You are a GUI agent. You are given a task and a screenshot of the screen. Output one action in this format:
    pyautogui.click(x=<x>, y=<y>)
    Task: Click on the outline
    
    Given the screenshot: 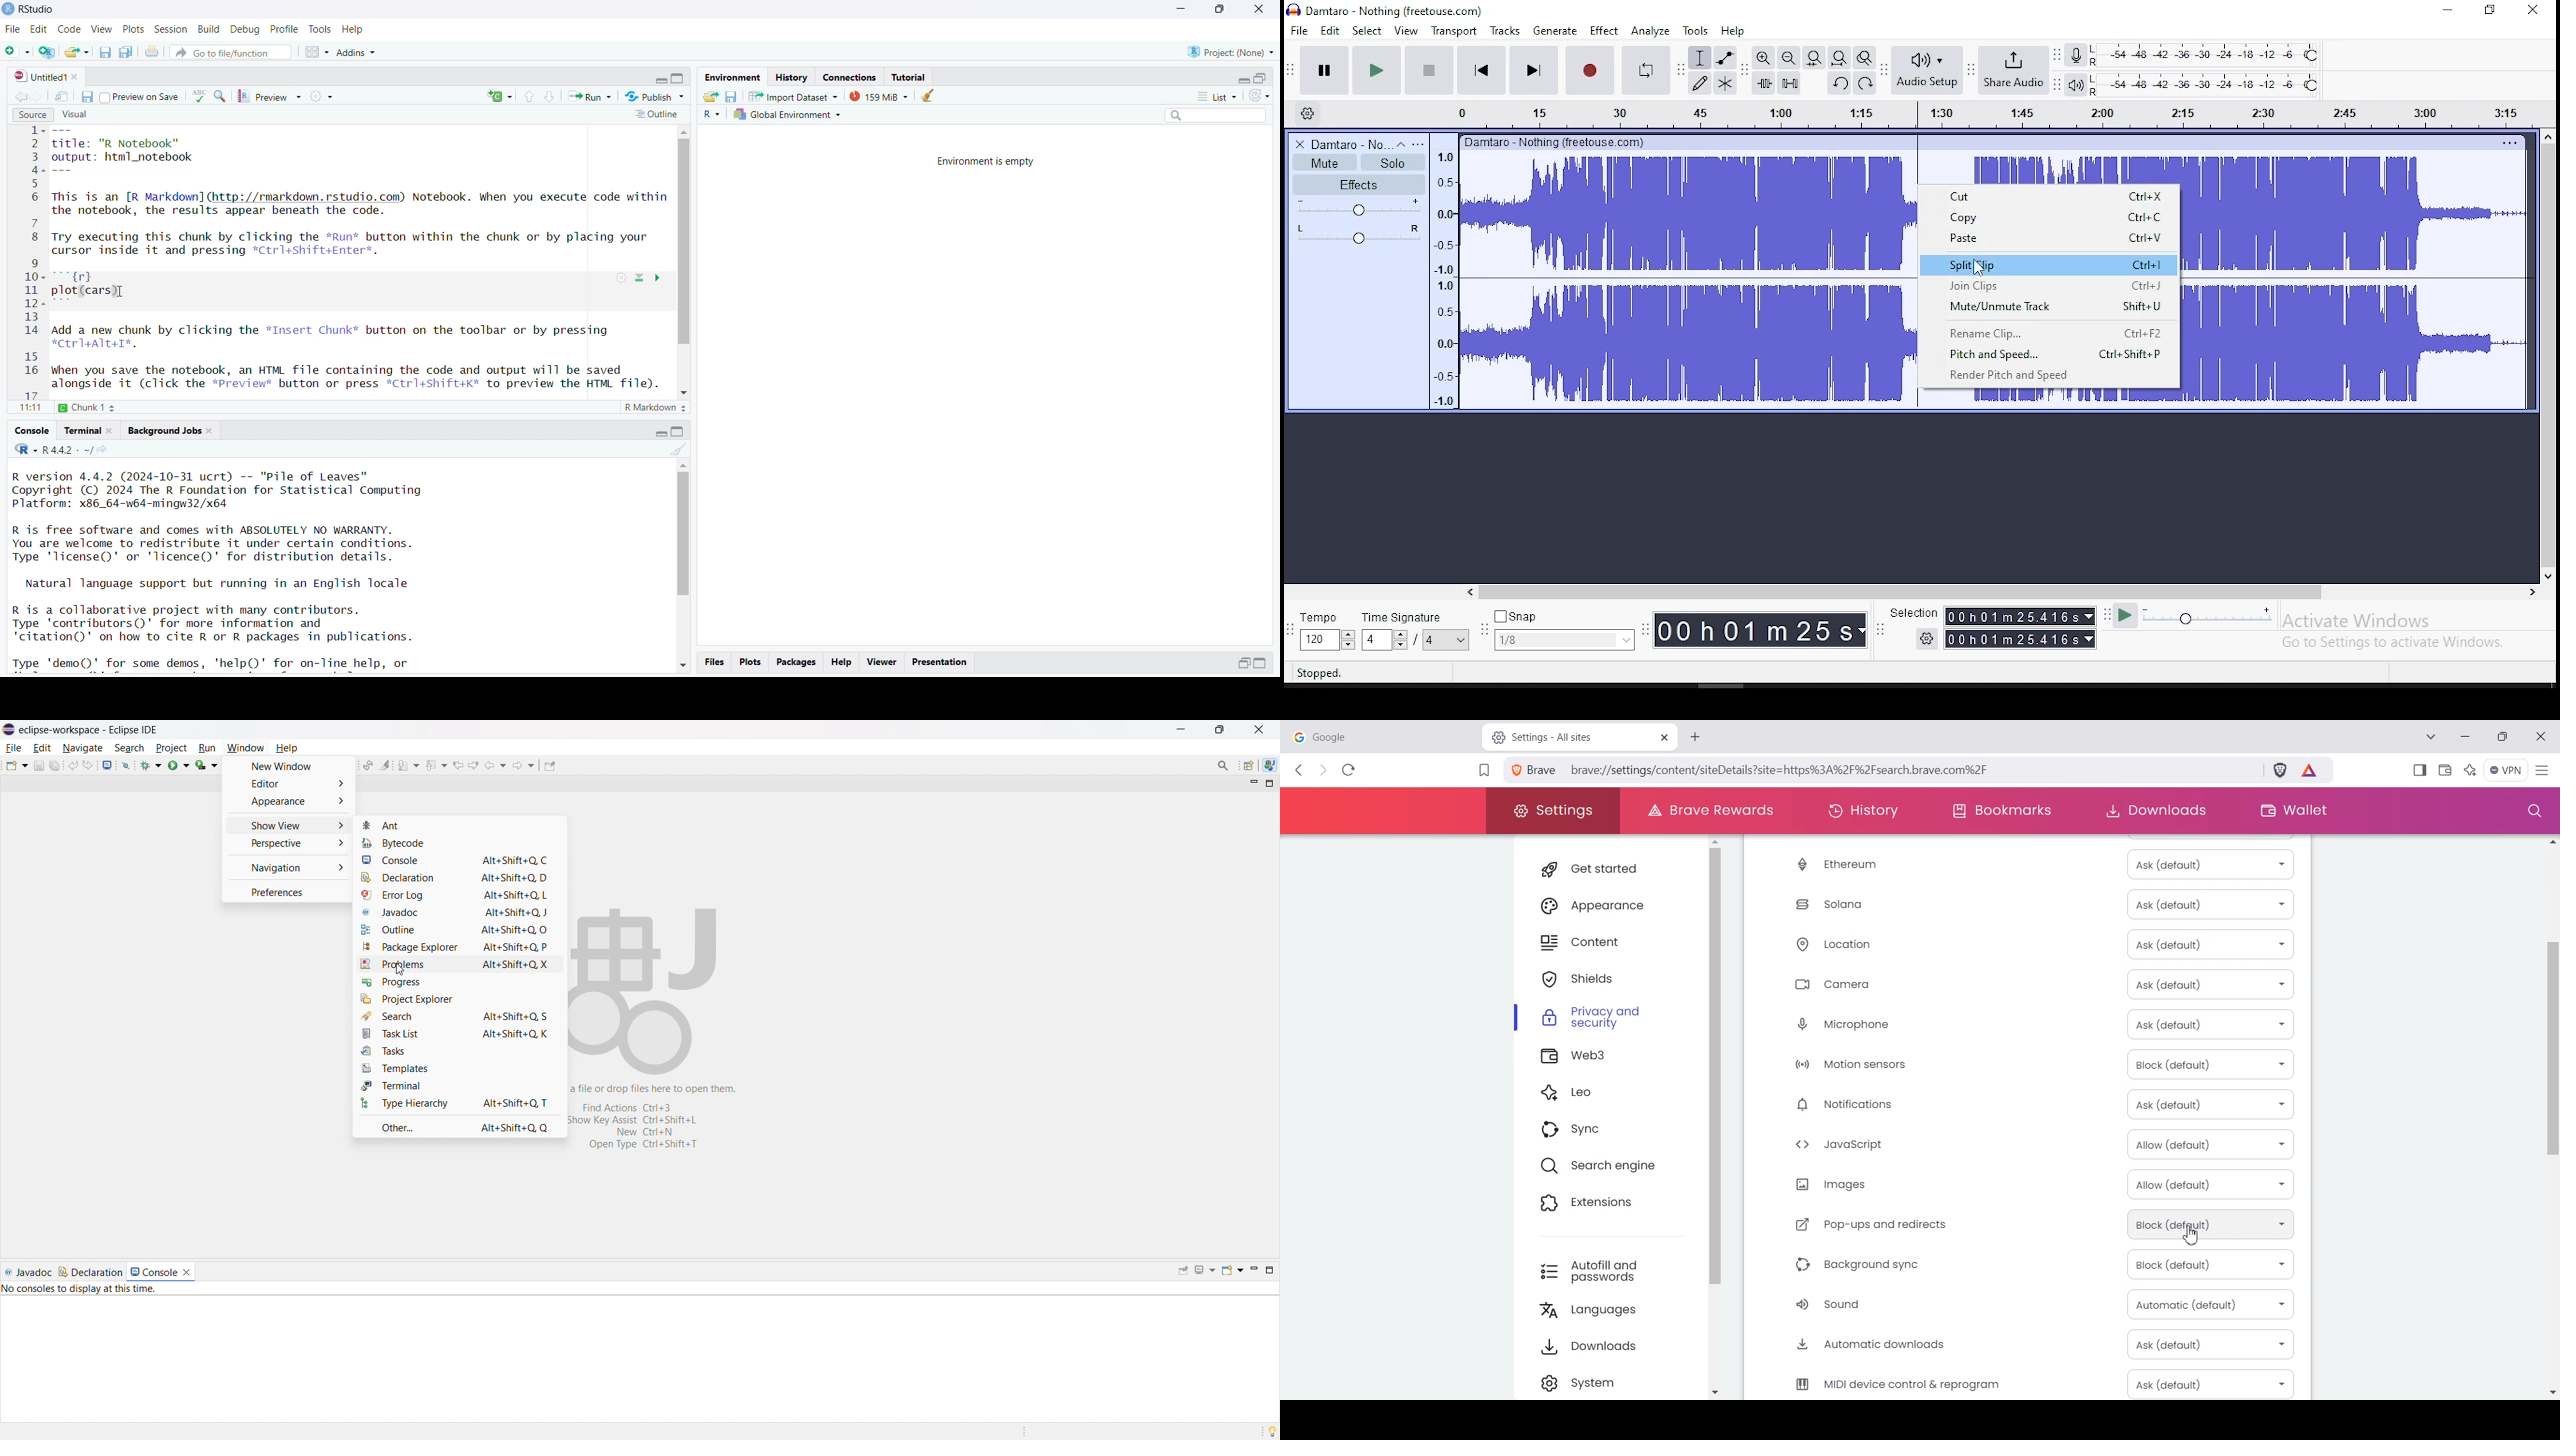 What is the action you would take?
    pyautogui.click(x=459, y=930)
    